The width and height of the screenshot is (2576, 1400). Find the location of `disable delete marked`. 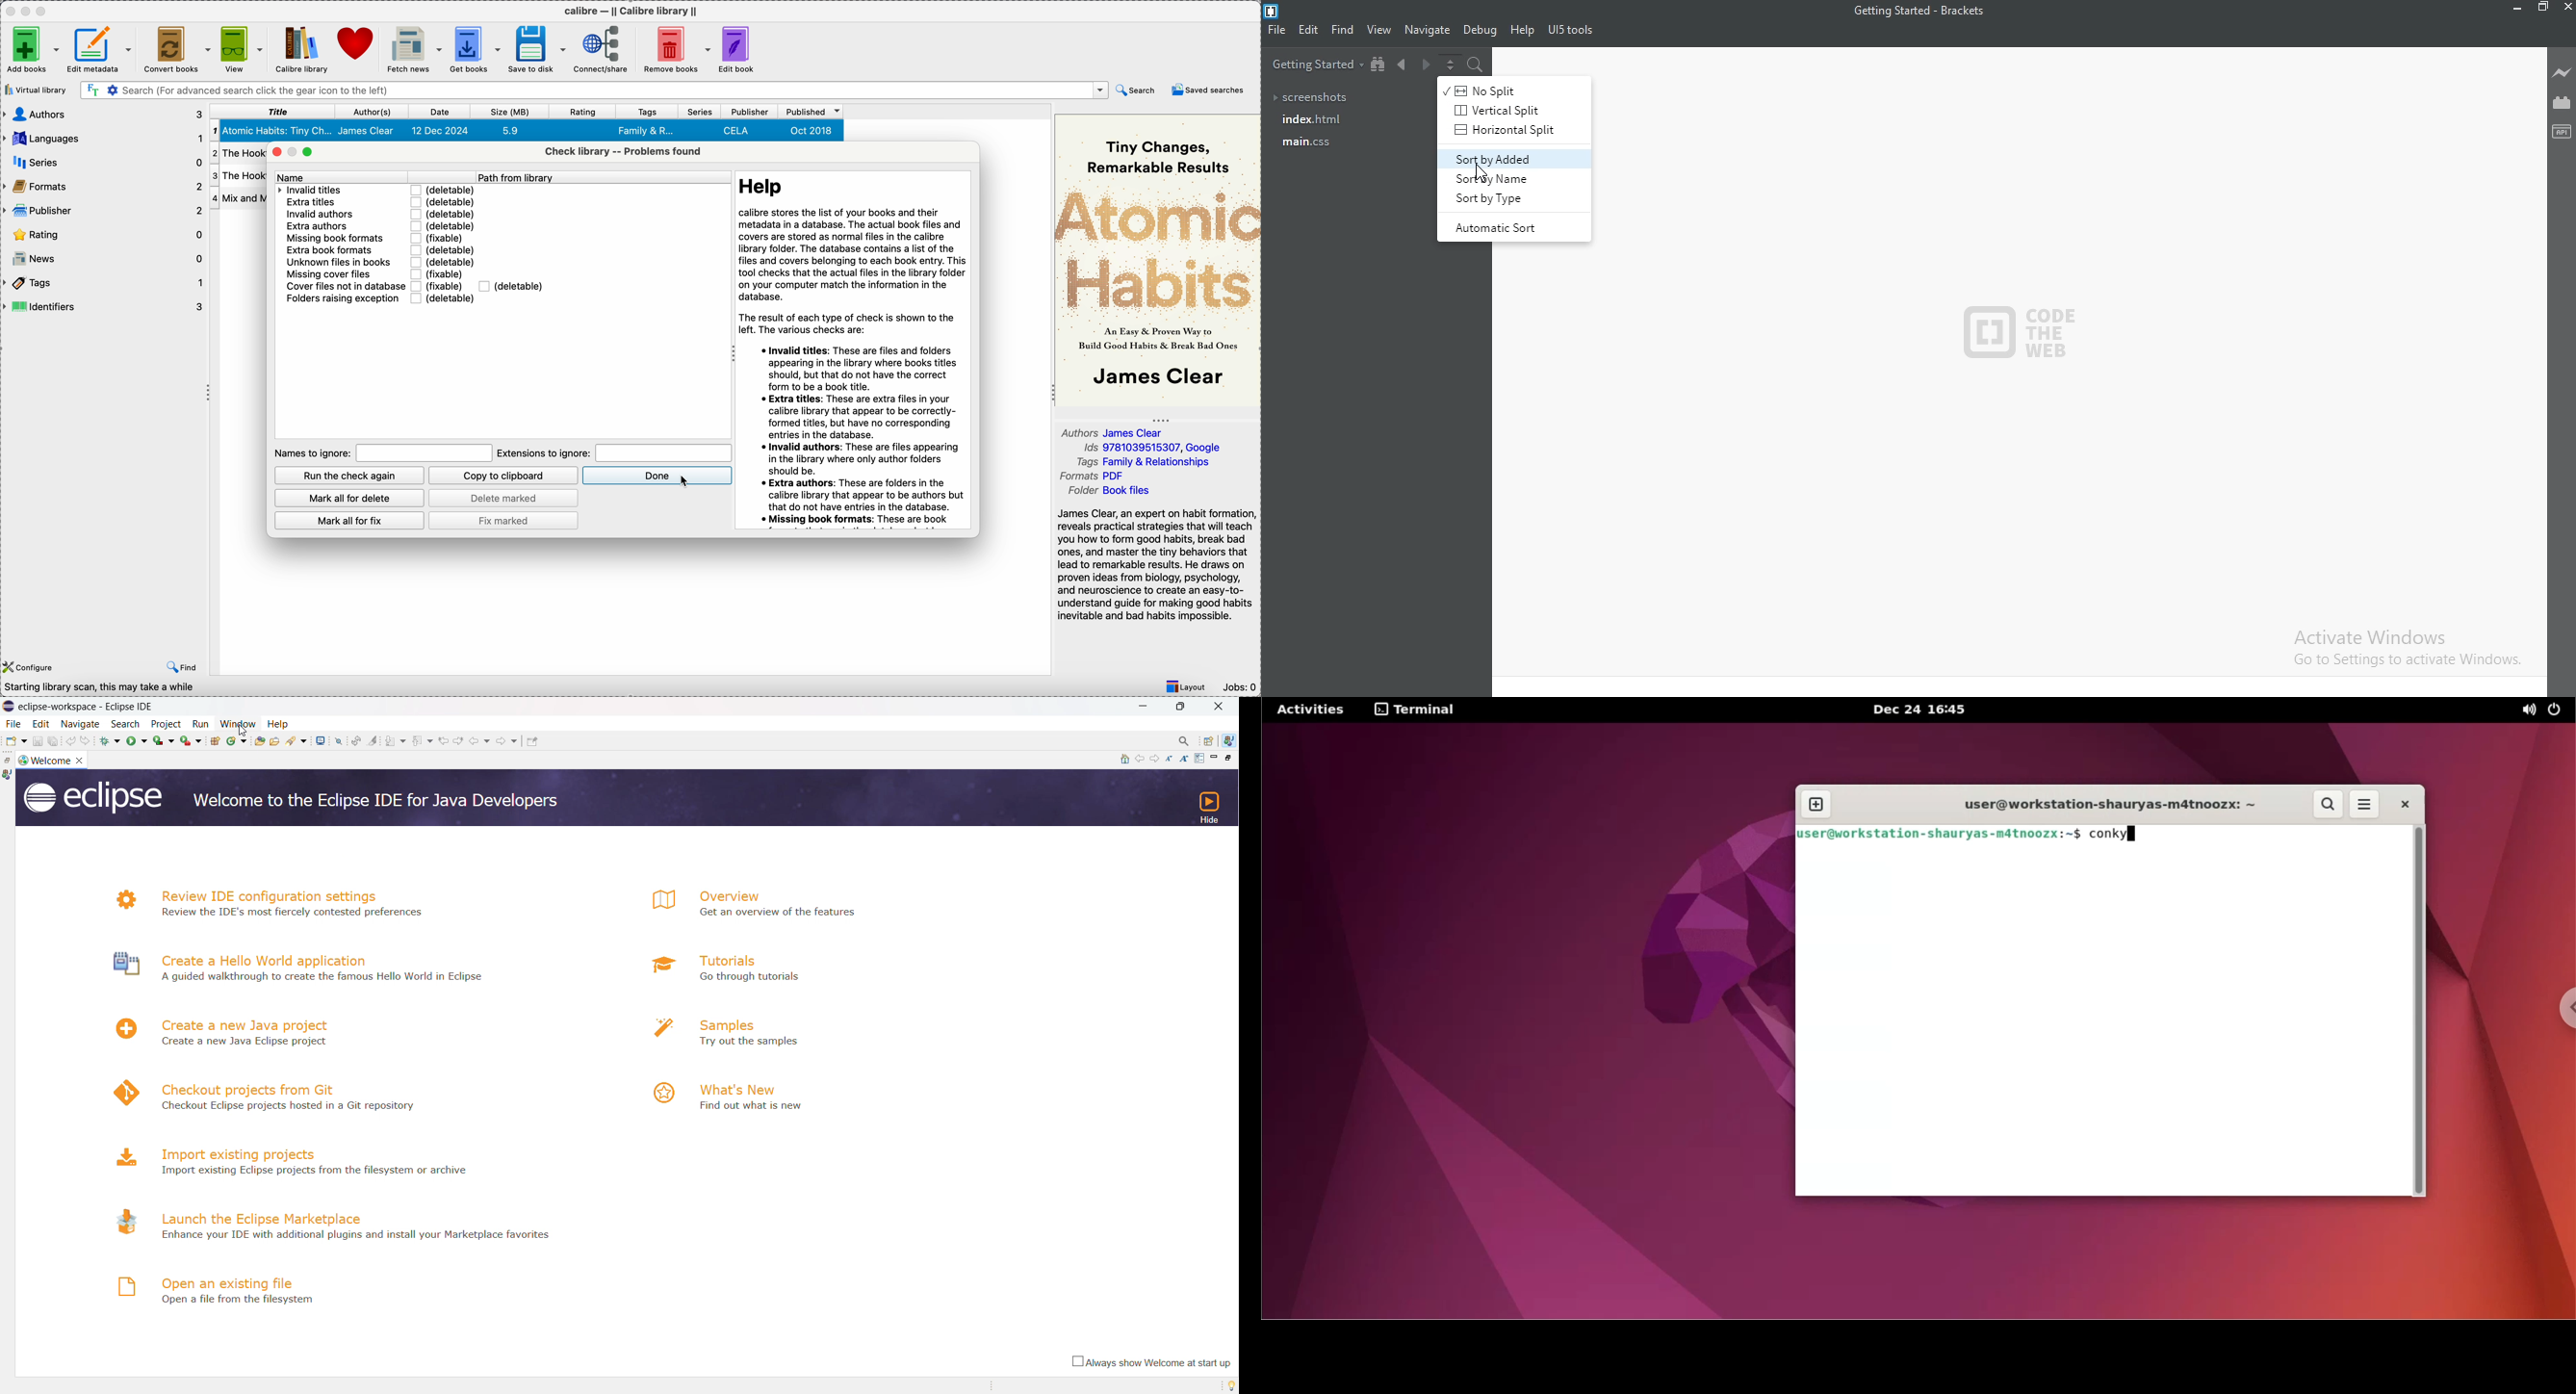

disable delete marked is located at coordinates (505, 497).